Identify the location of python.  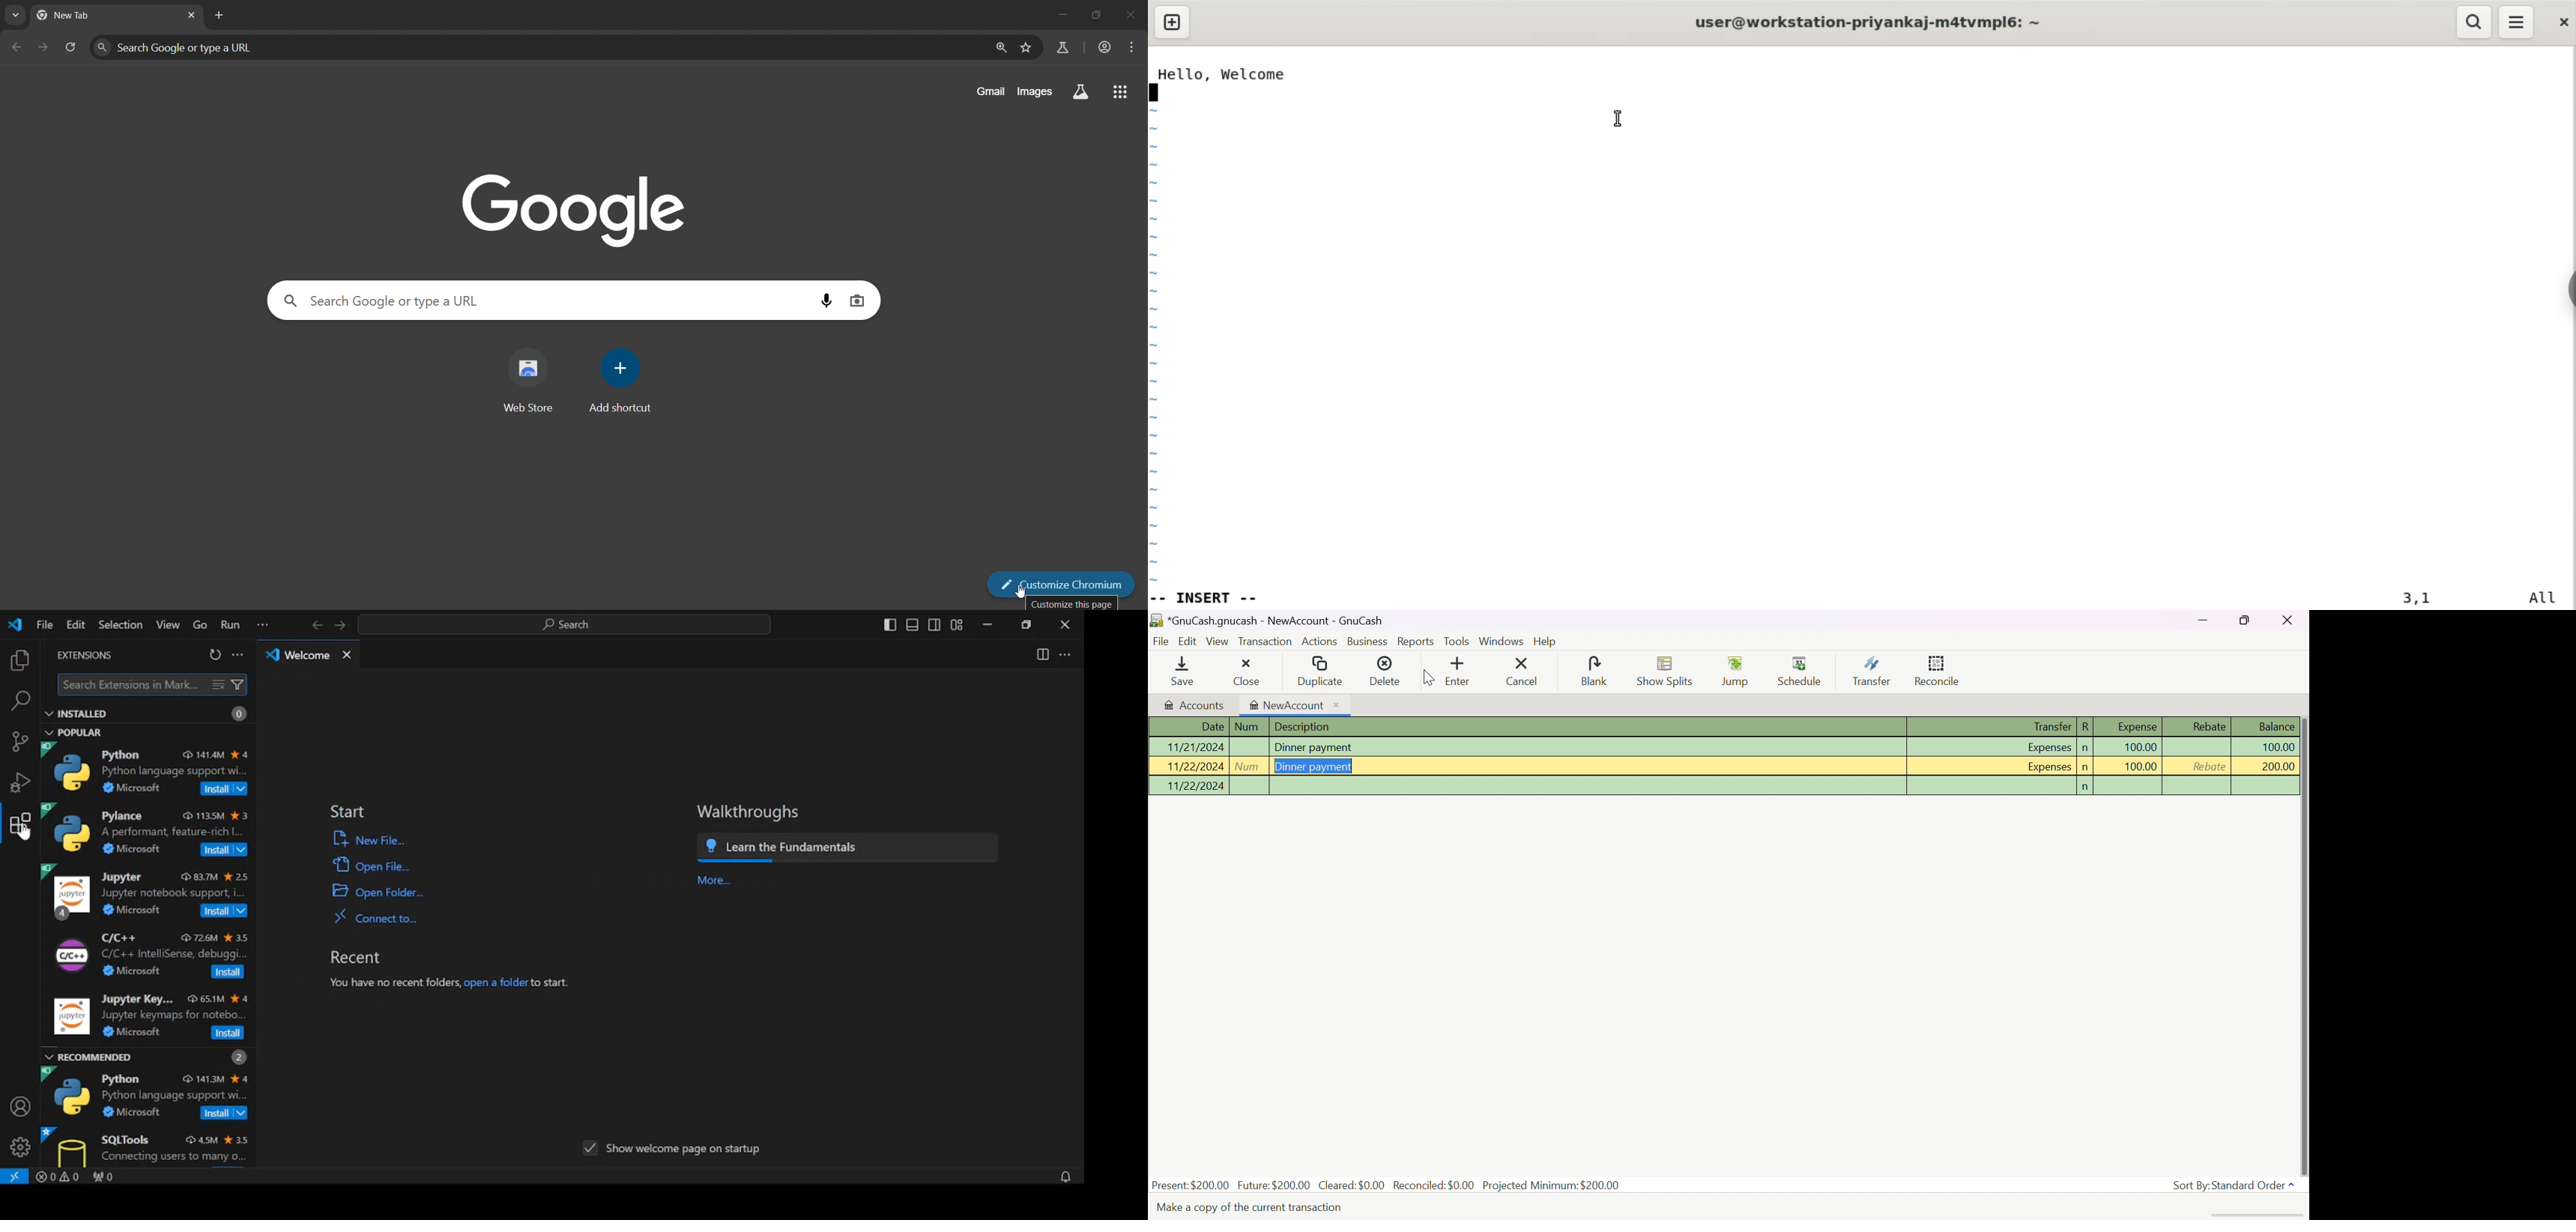
(150, 1094).